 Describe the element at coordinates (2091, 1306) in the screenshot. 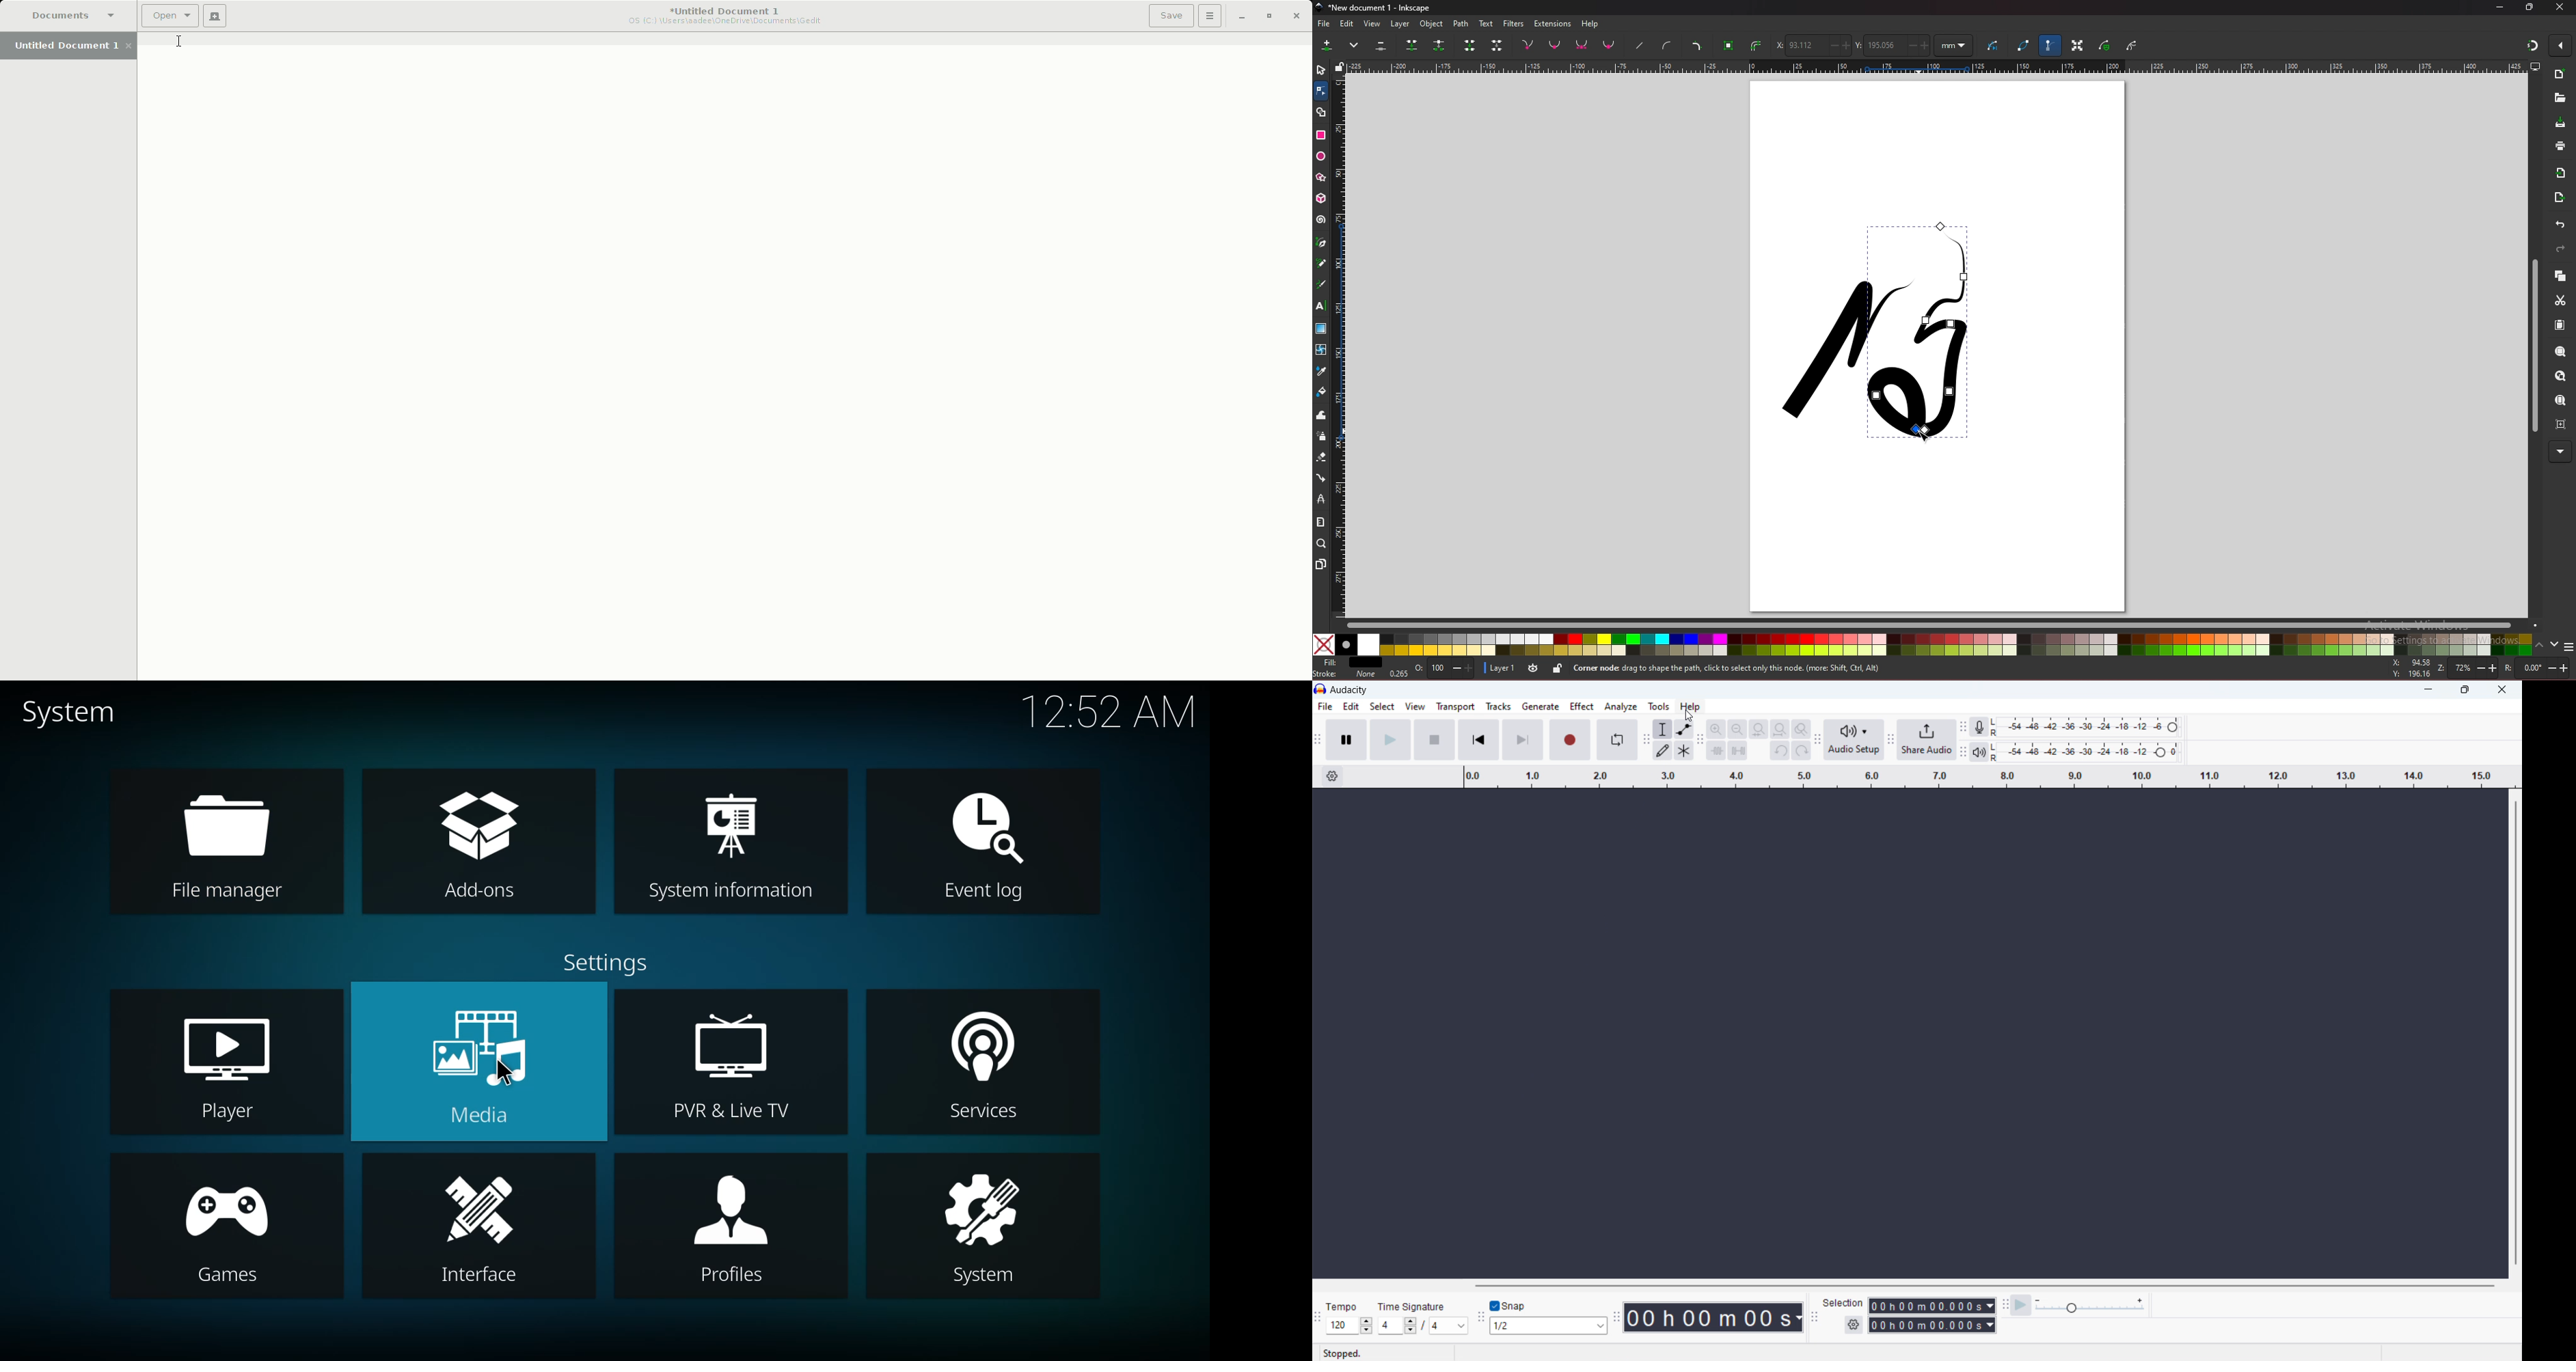

I see `playback speed` at that location.